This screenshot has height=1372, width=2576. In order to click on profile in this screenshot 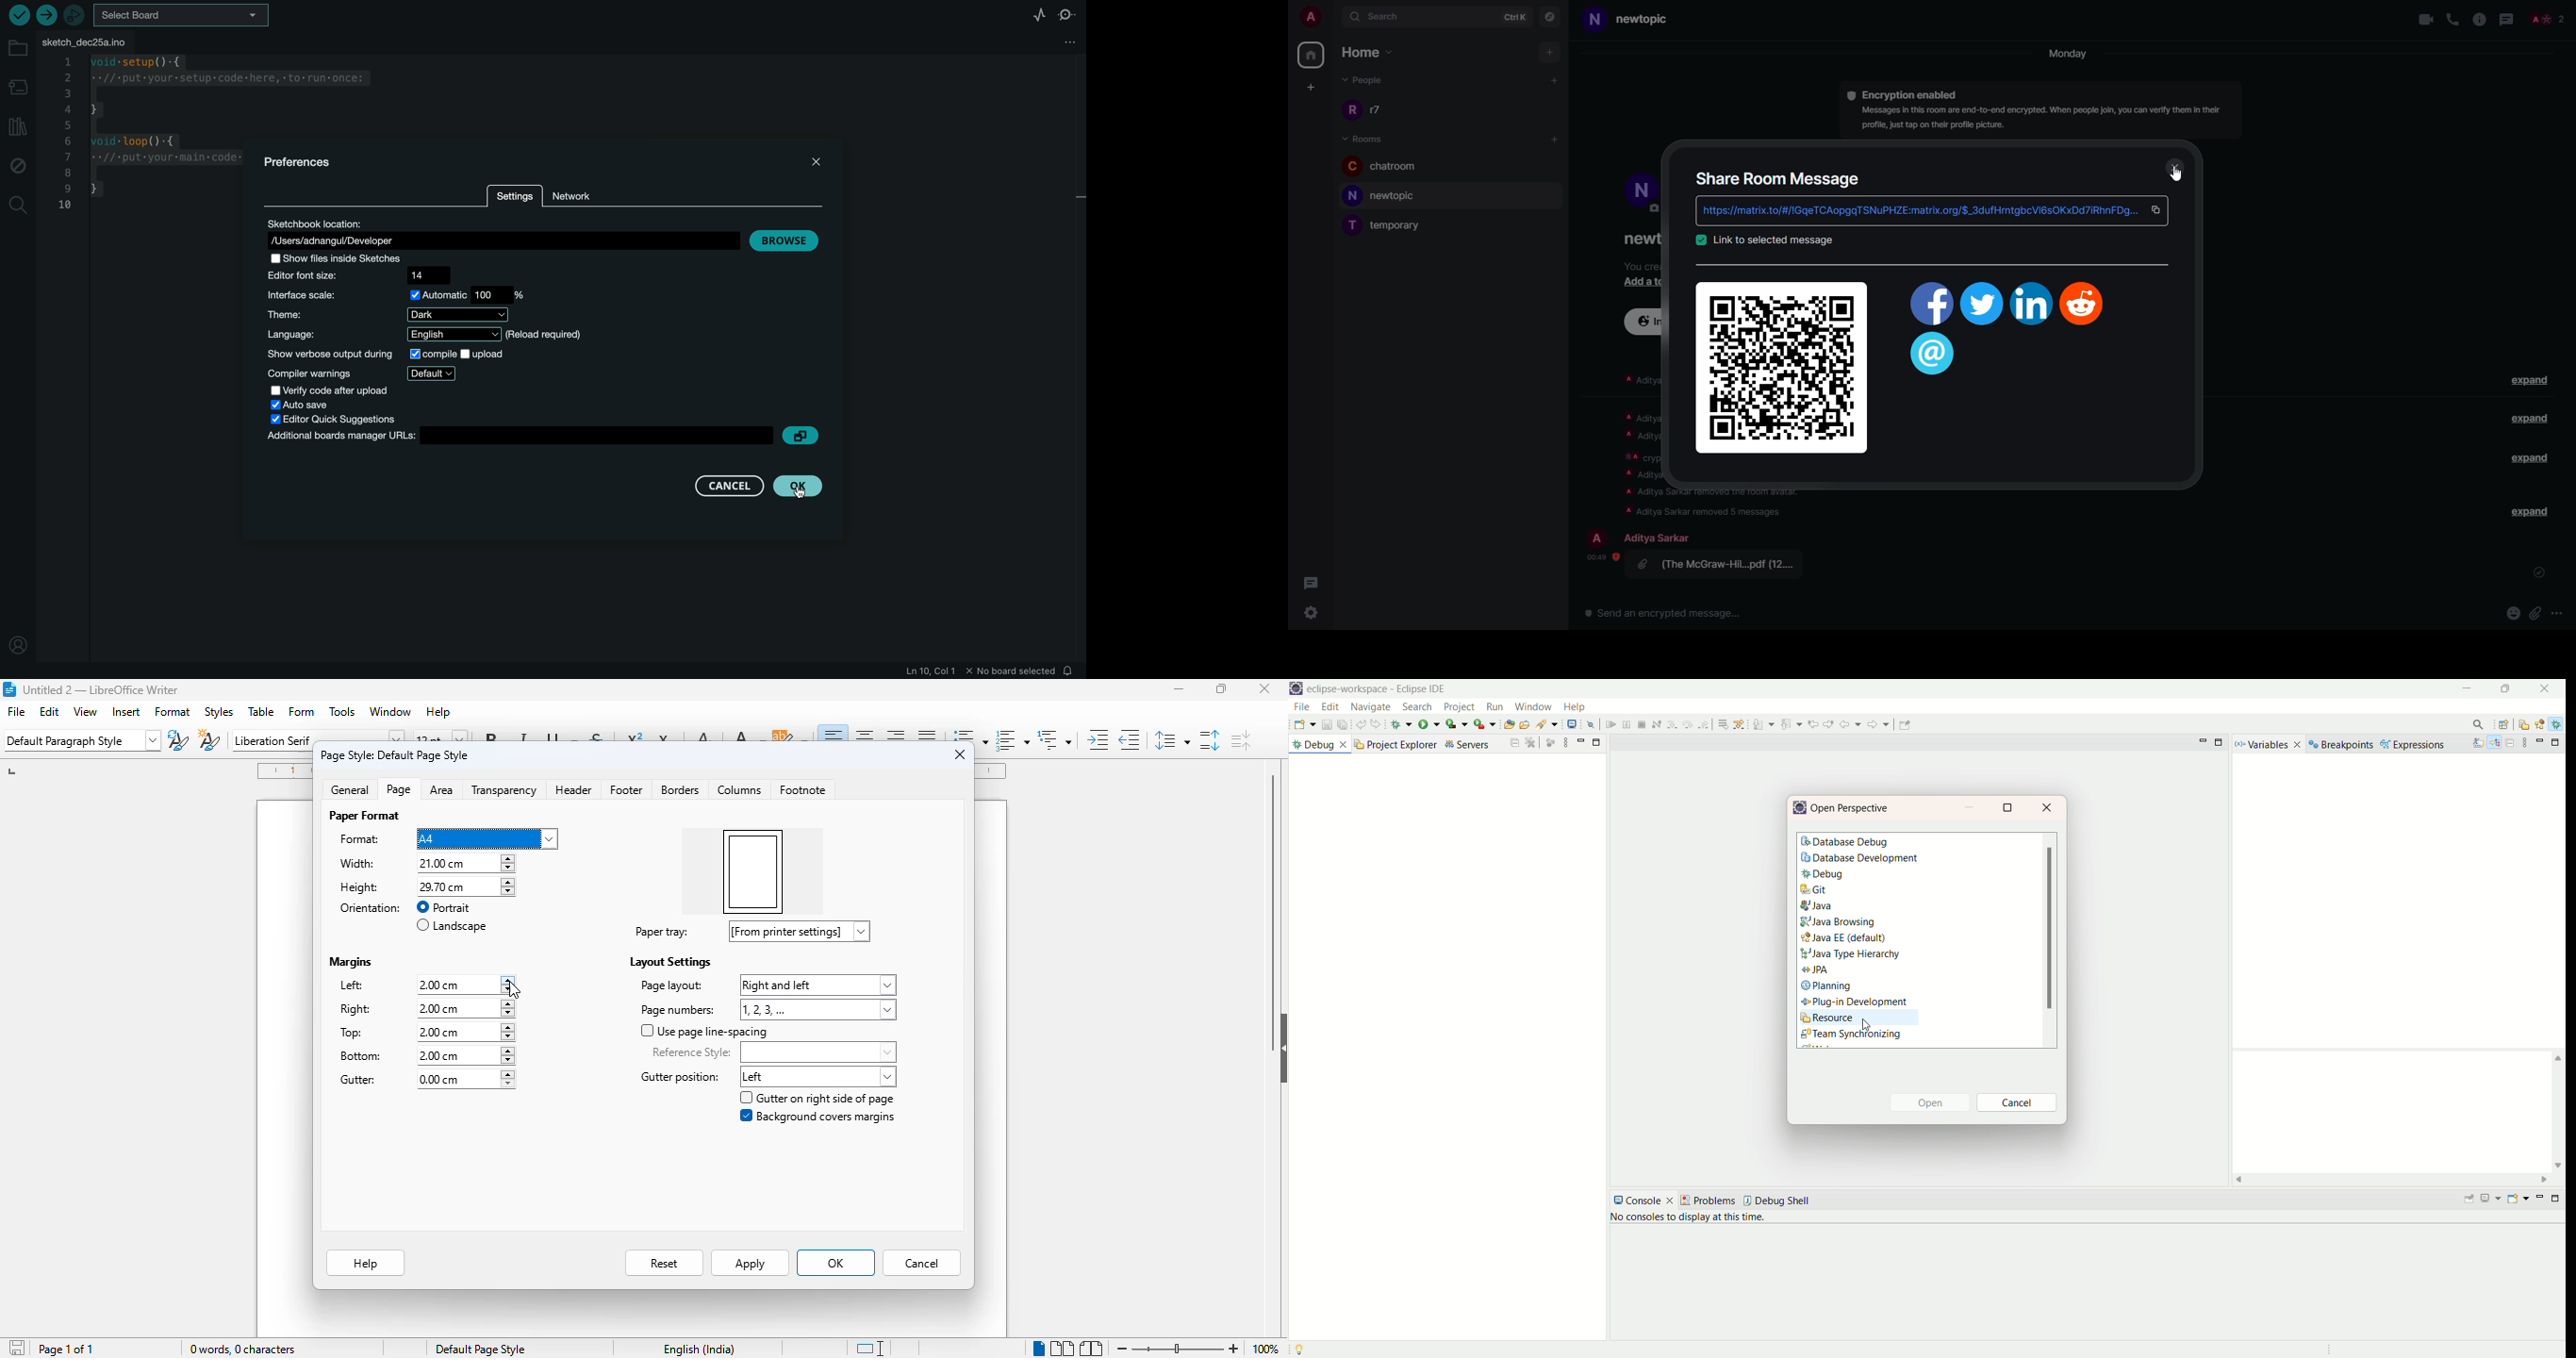, I will do `click(1599, 538)`.